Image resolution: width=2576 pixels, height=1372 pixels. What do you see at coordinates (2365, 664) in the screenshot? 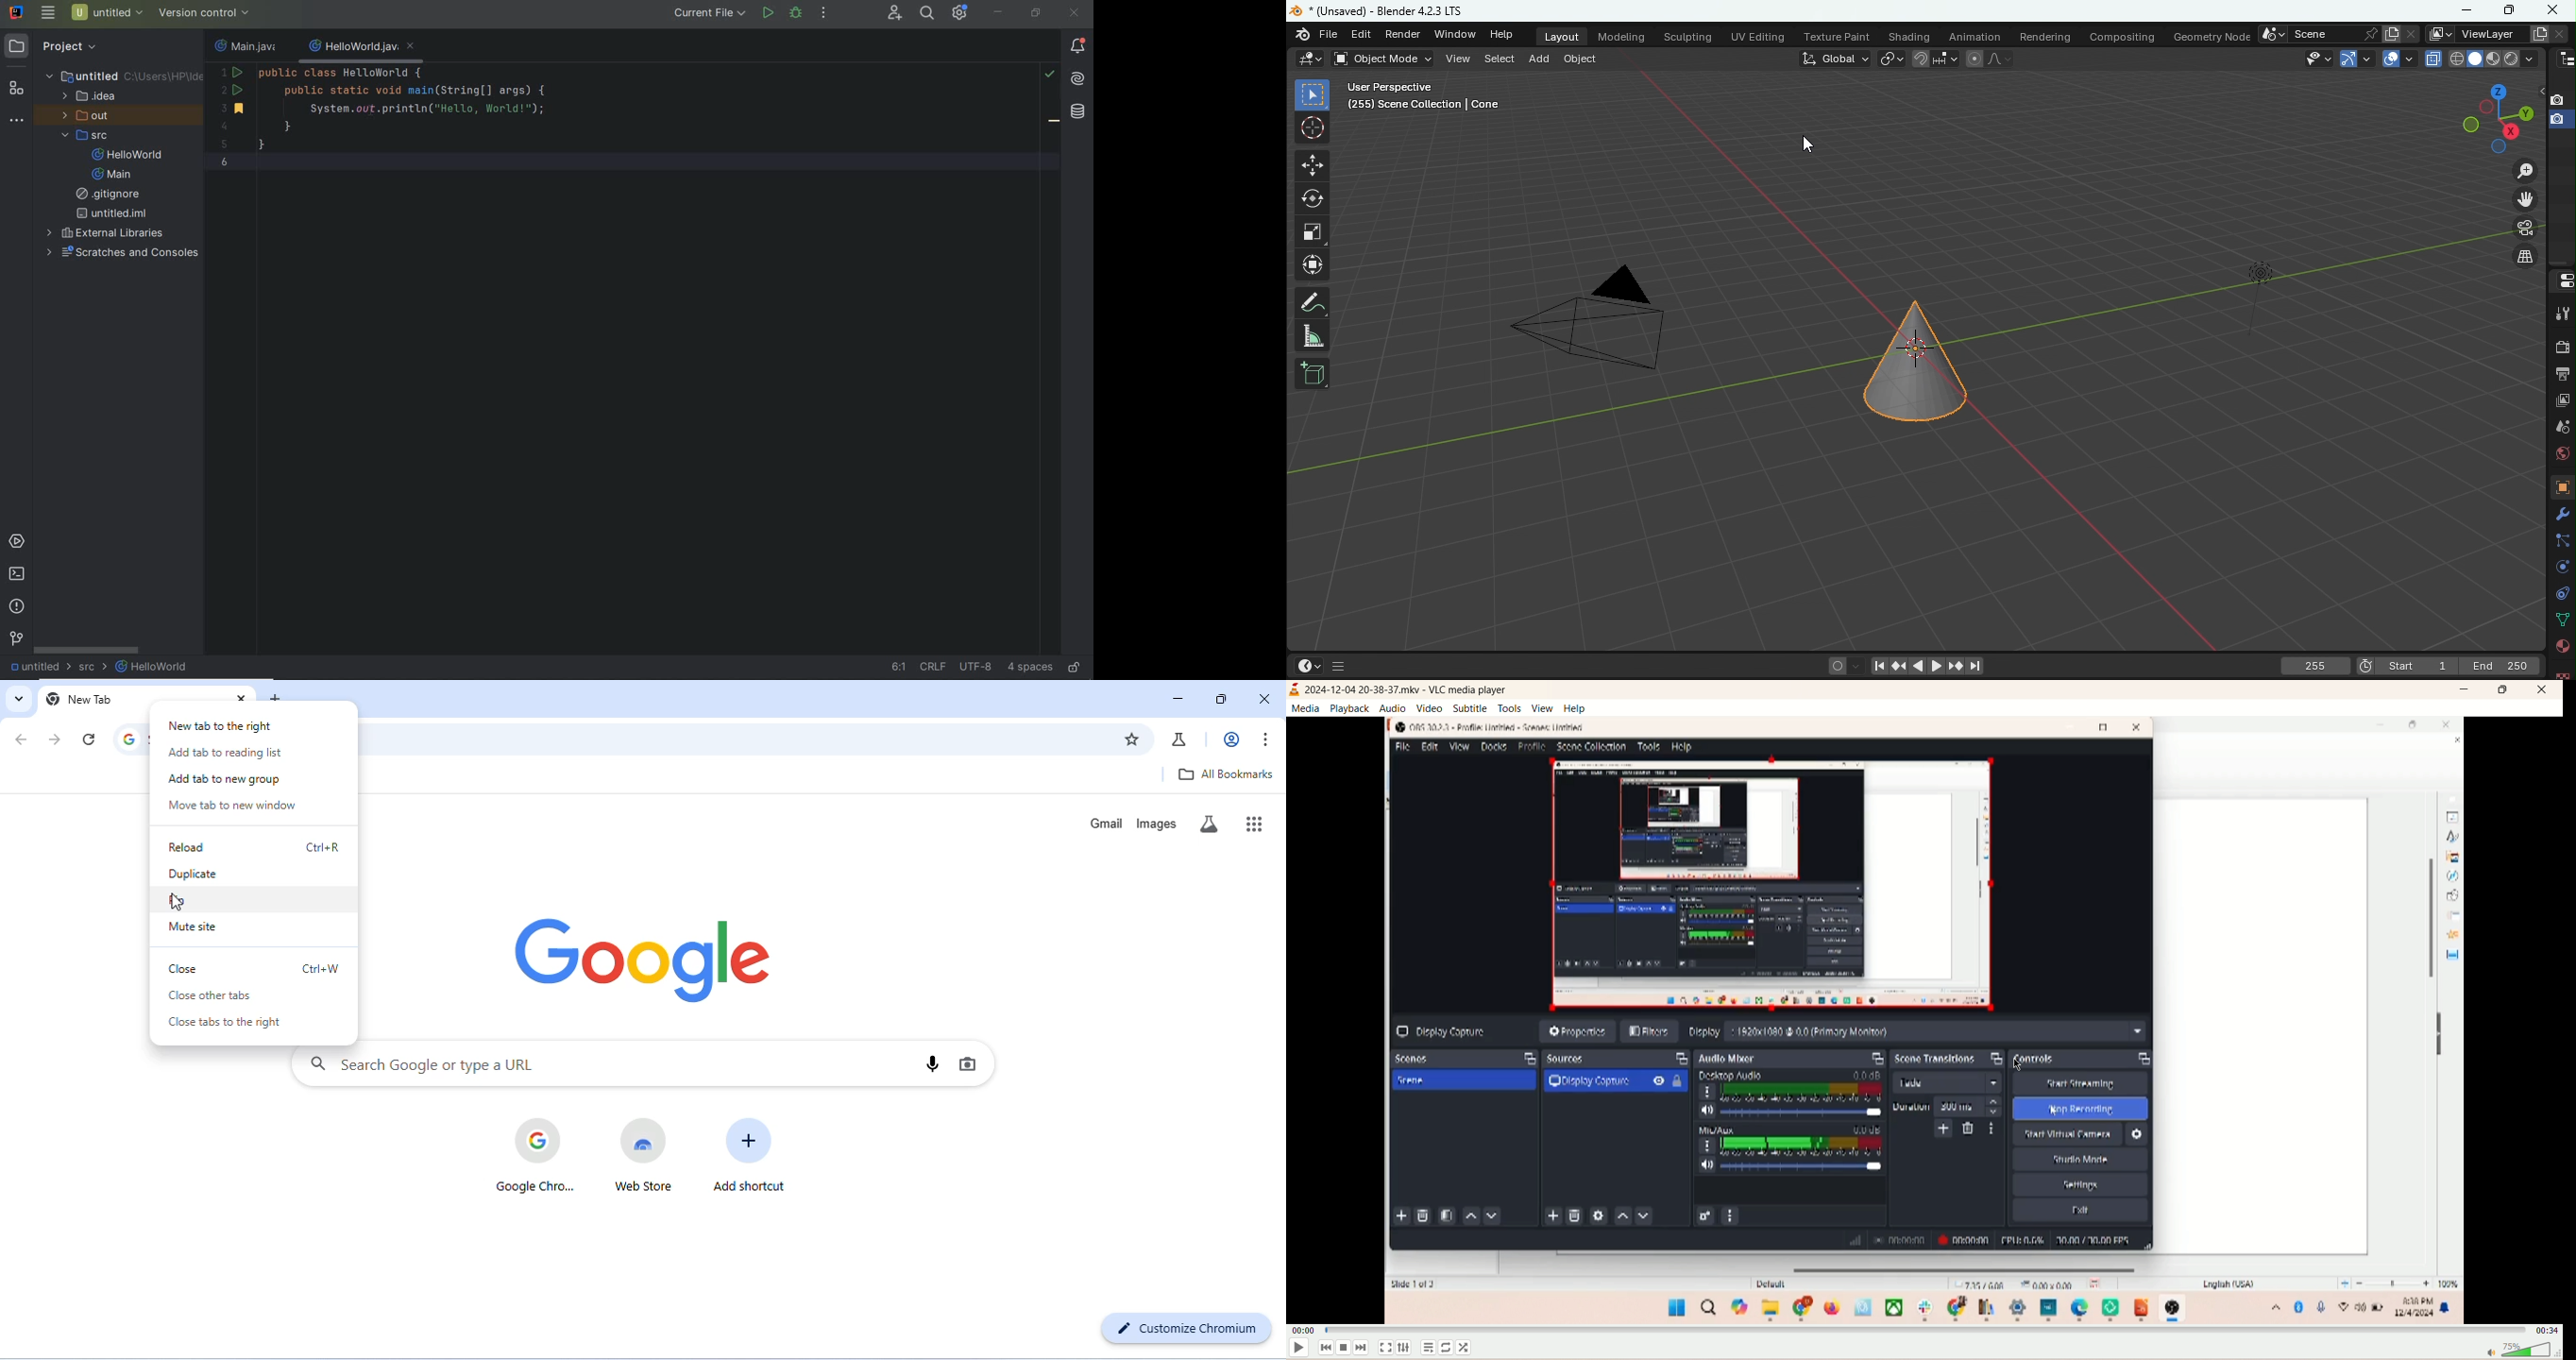
I see `Use preview range` at bounding box center [2365, 664].